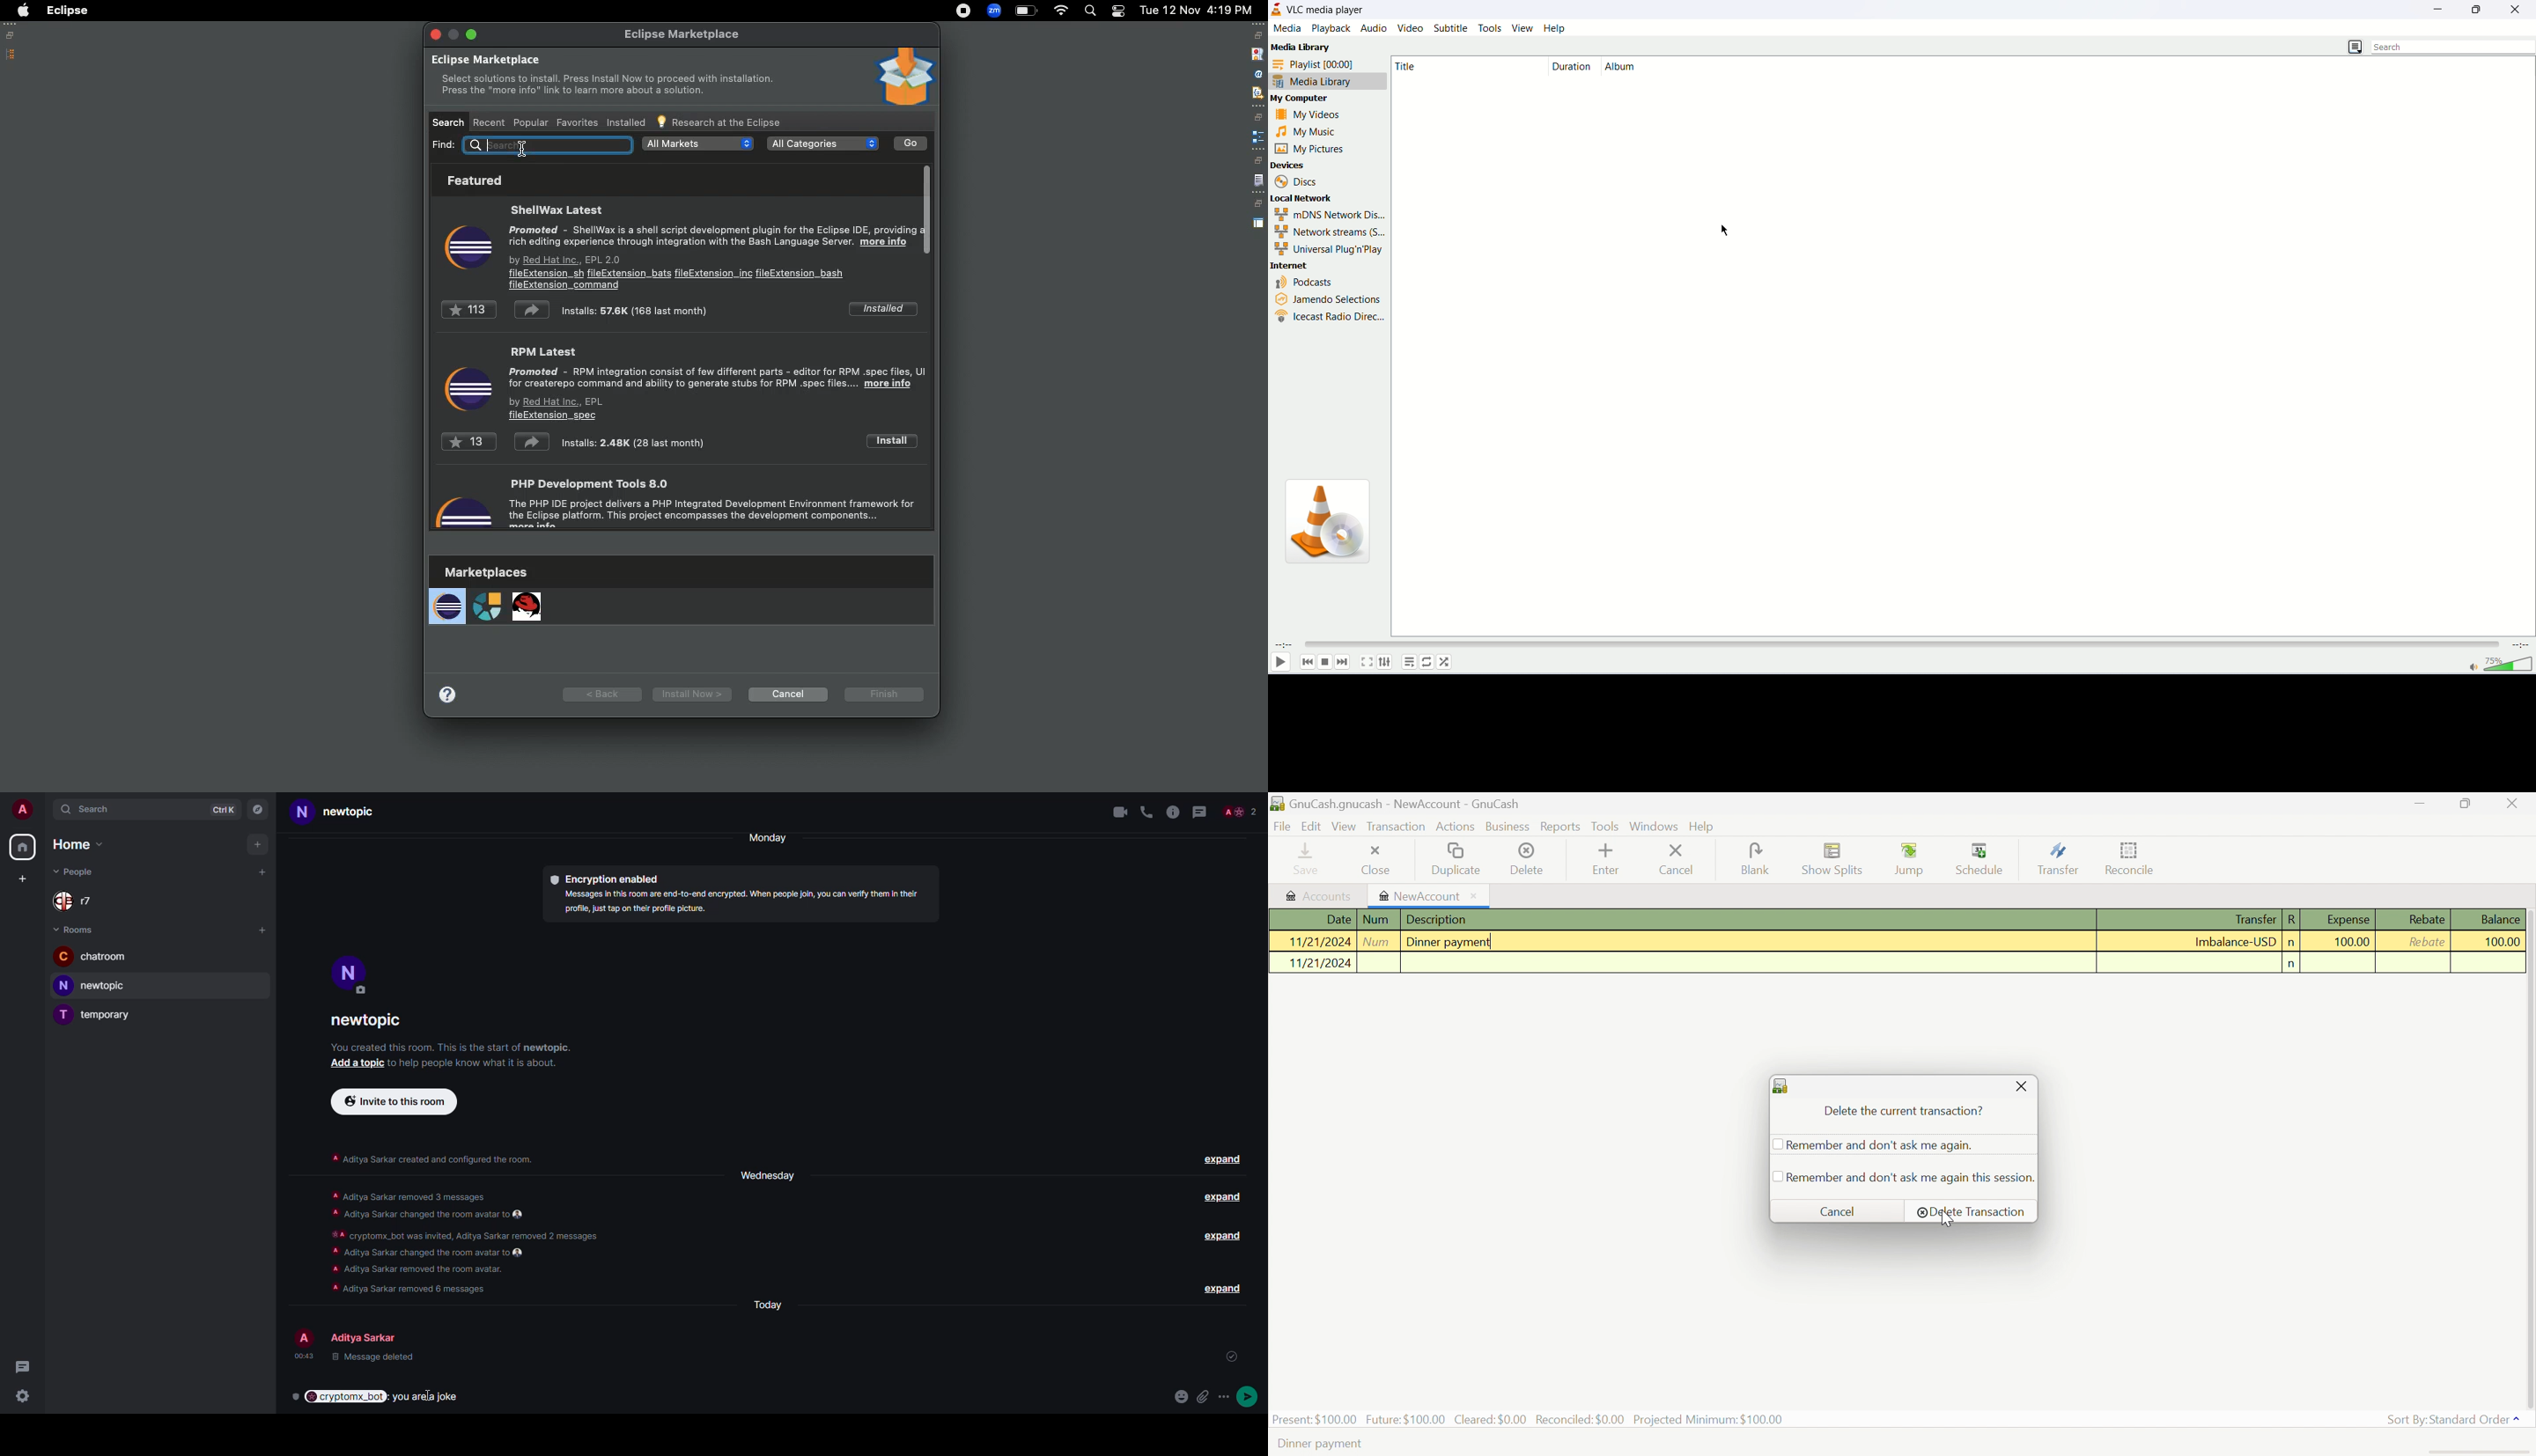 This screenshot has width=2548, height=1456. Describe the element at coordinates (463, 508) in the screenshot. I see `Icon` at that location.